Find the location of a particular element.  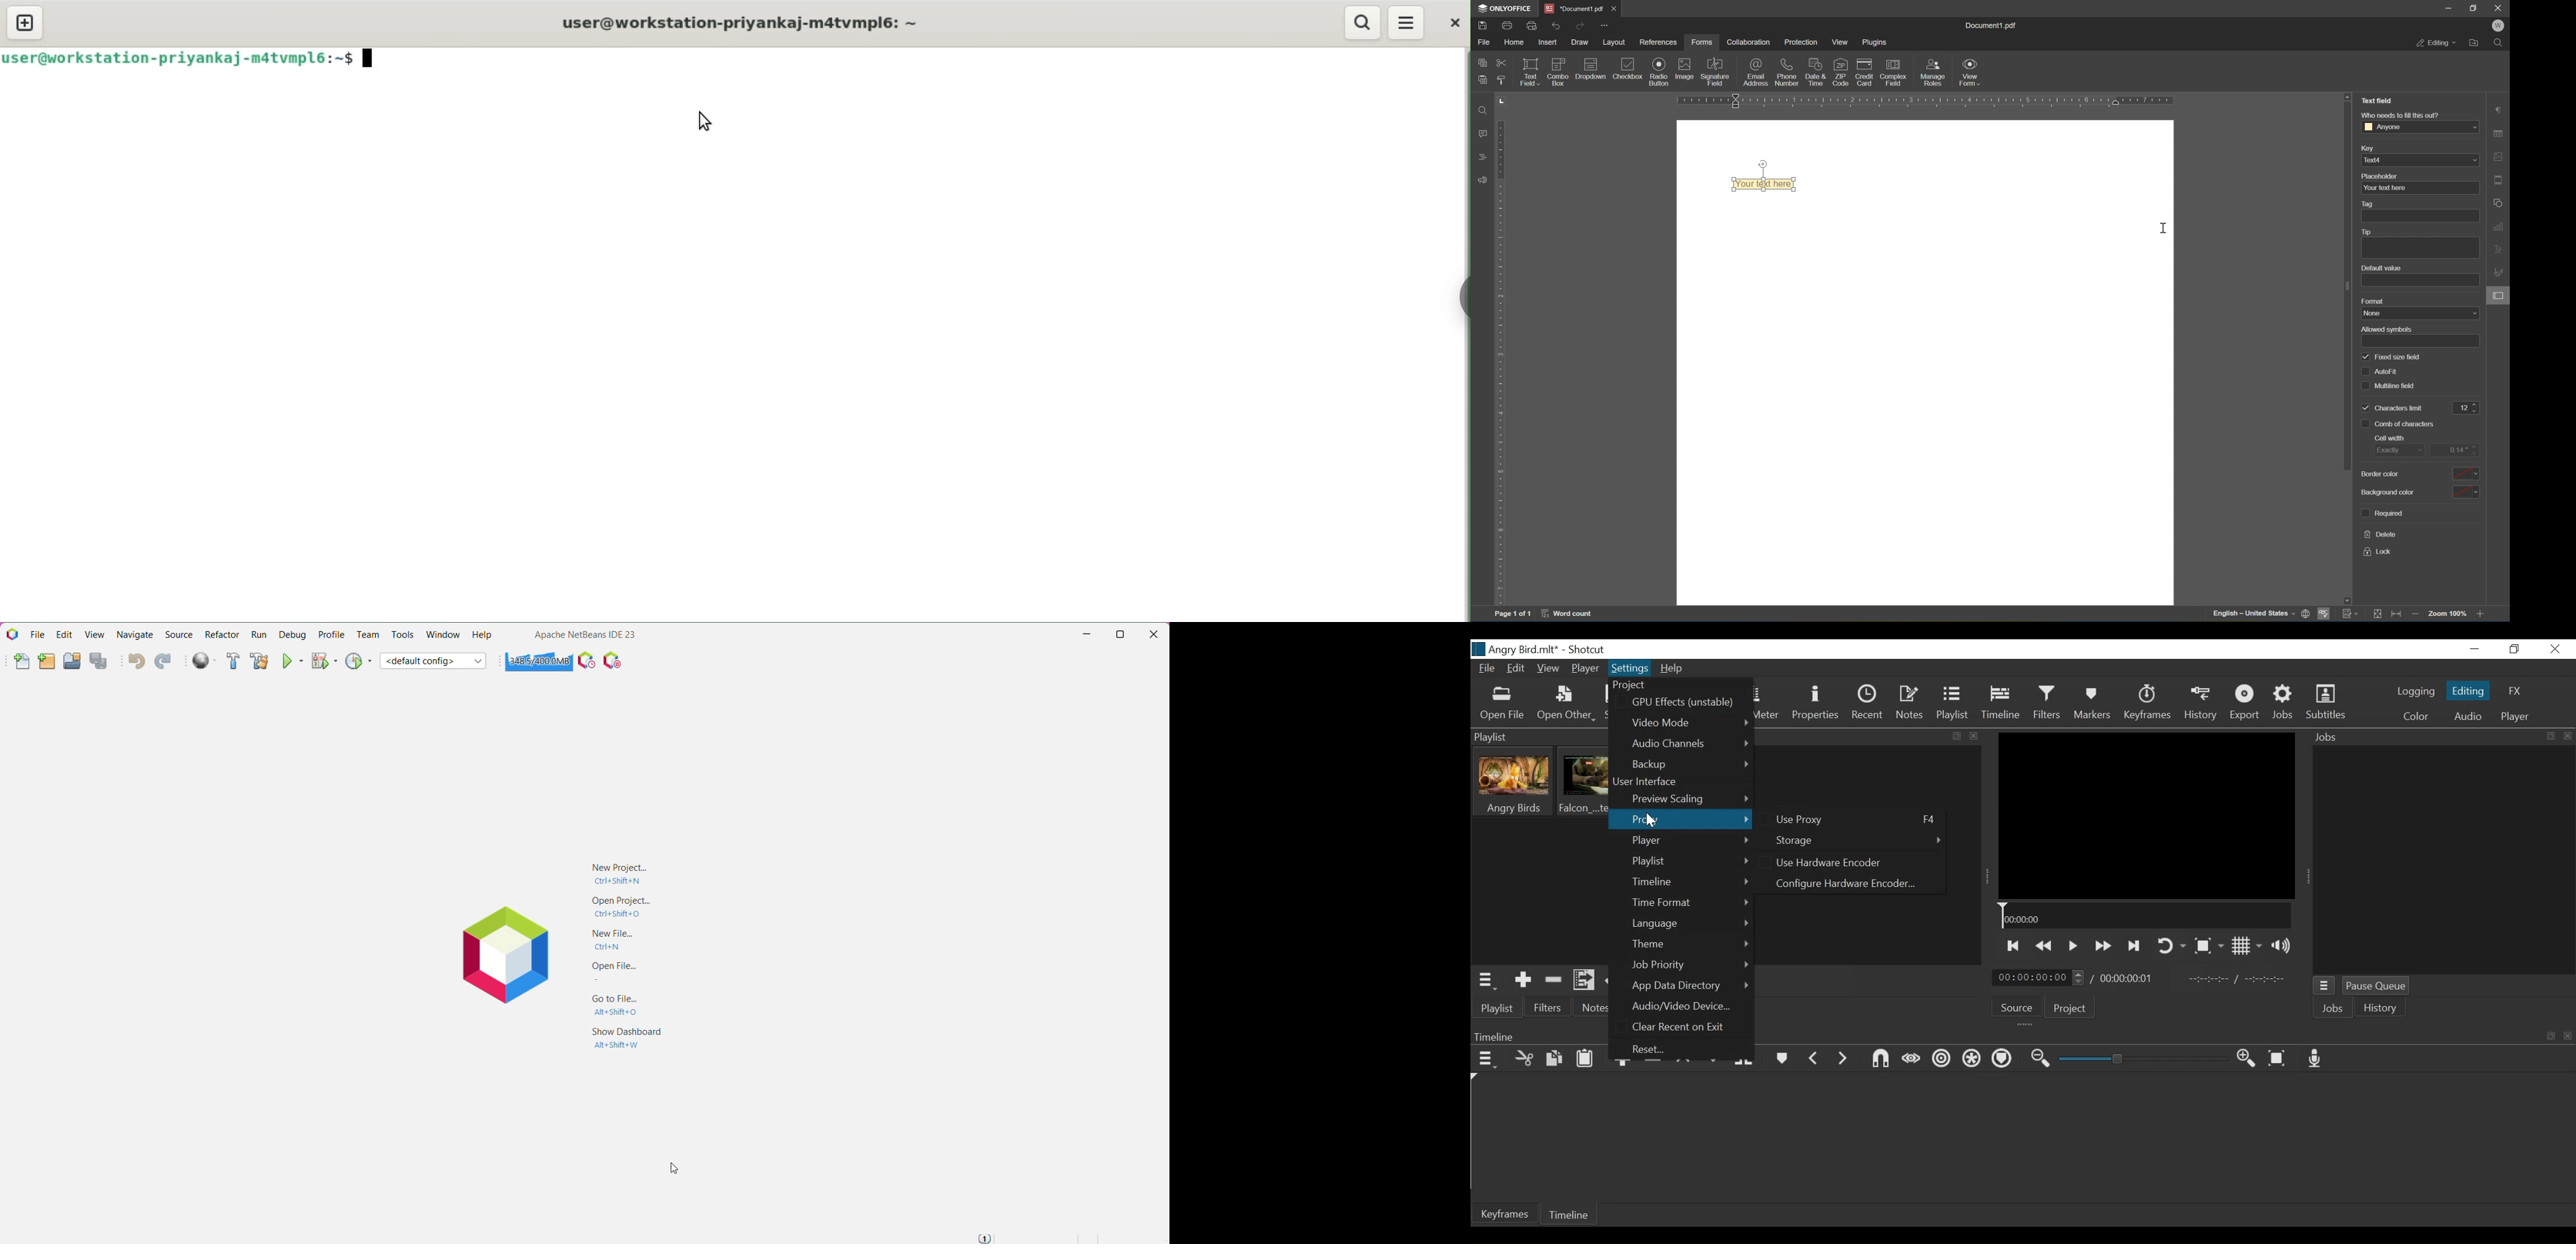

file is located at coordinates (1485, 42).